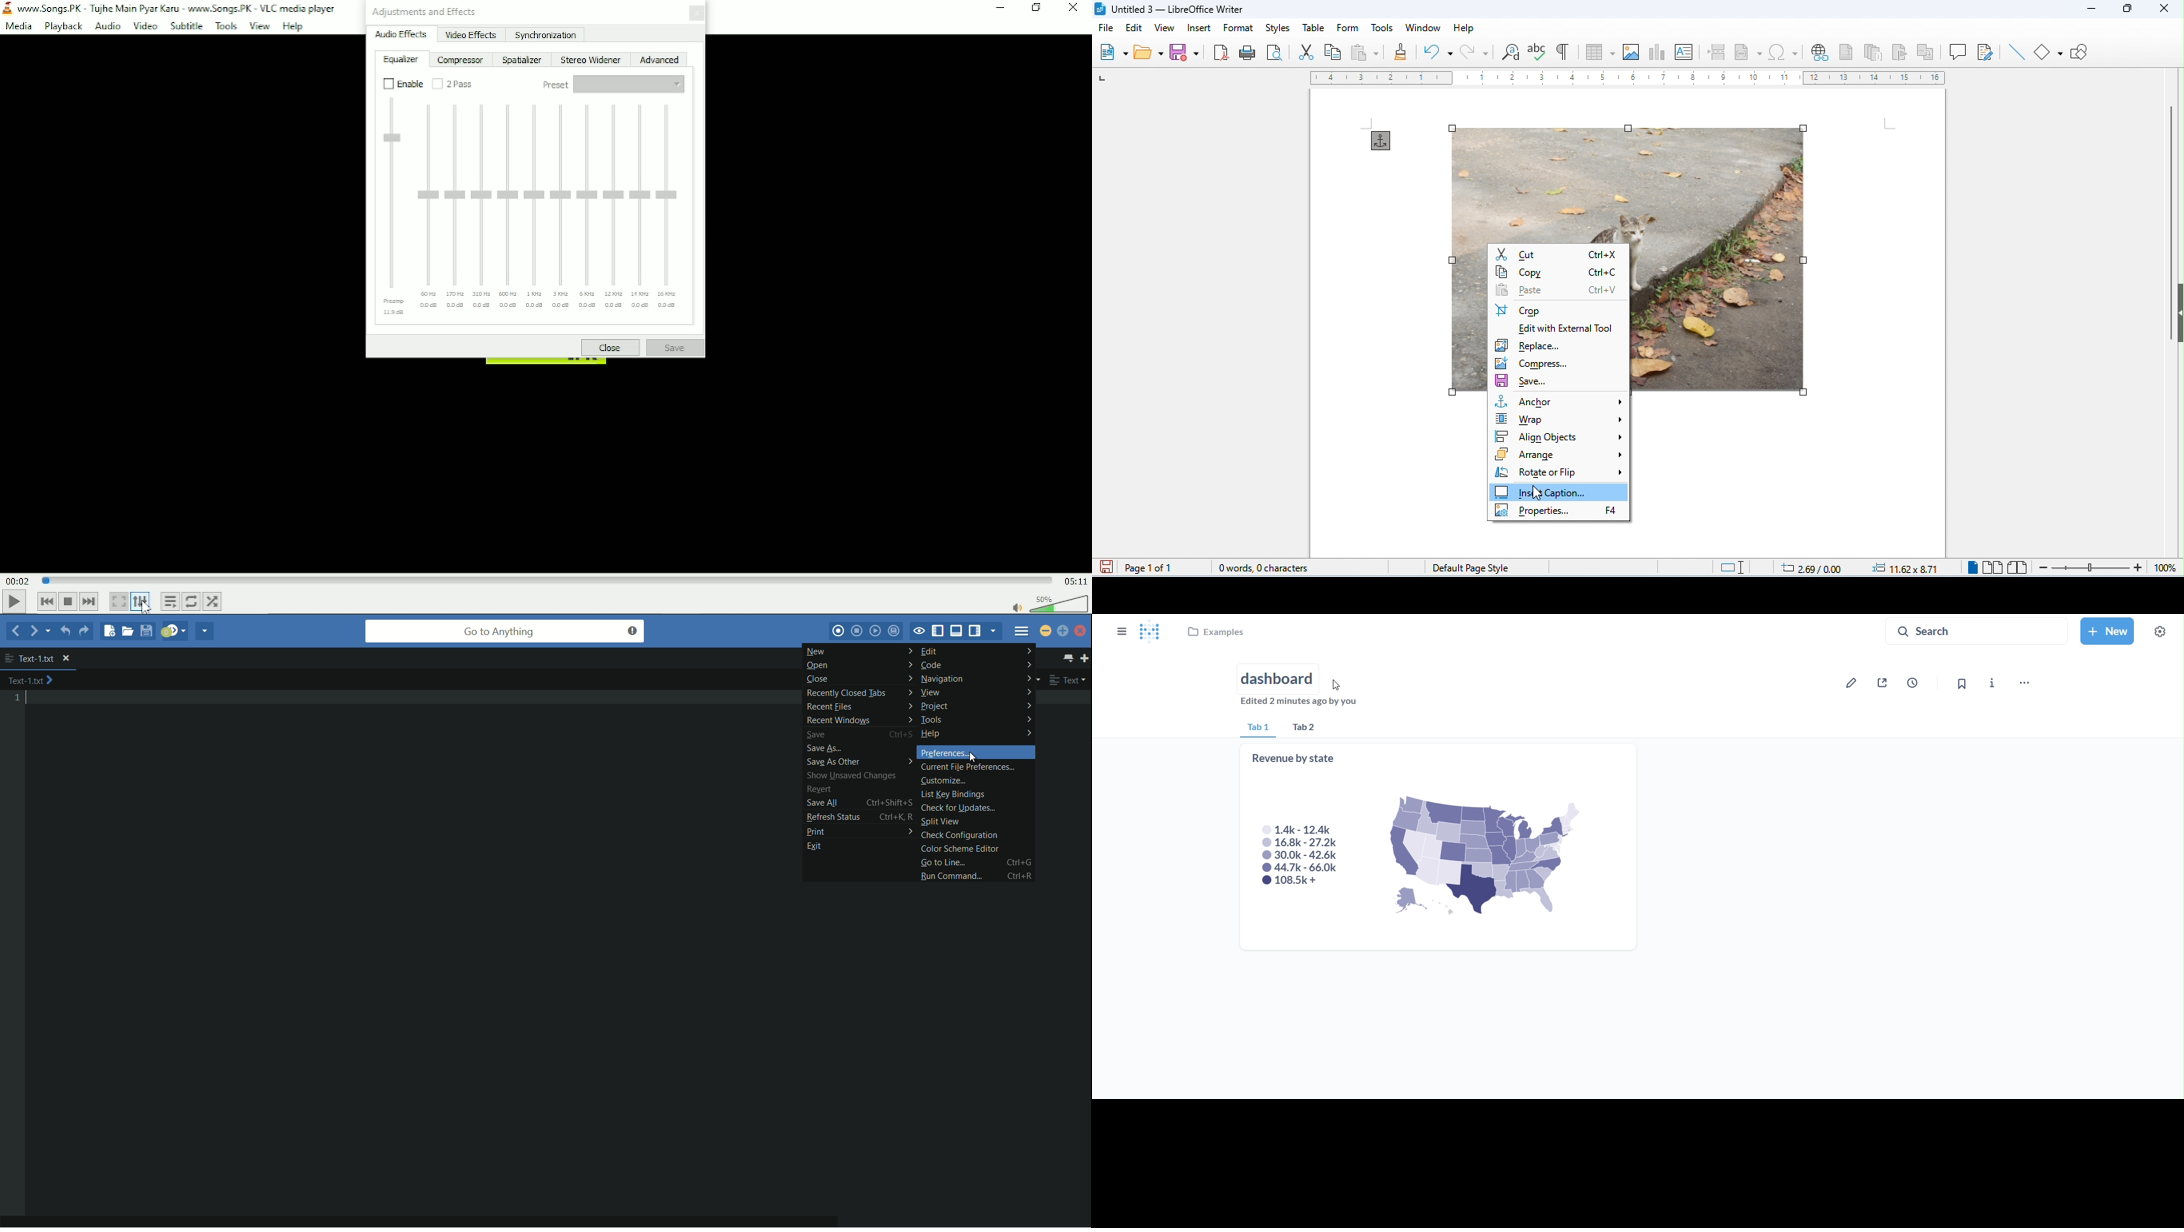 Image resolution: width=2184 pixels, height=1232 pixels. I want to click on new tab, so click(1085, 658).